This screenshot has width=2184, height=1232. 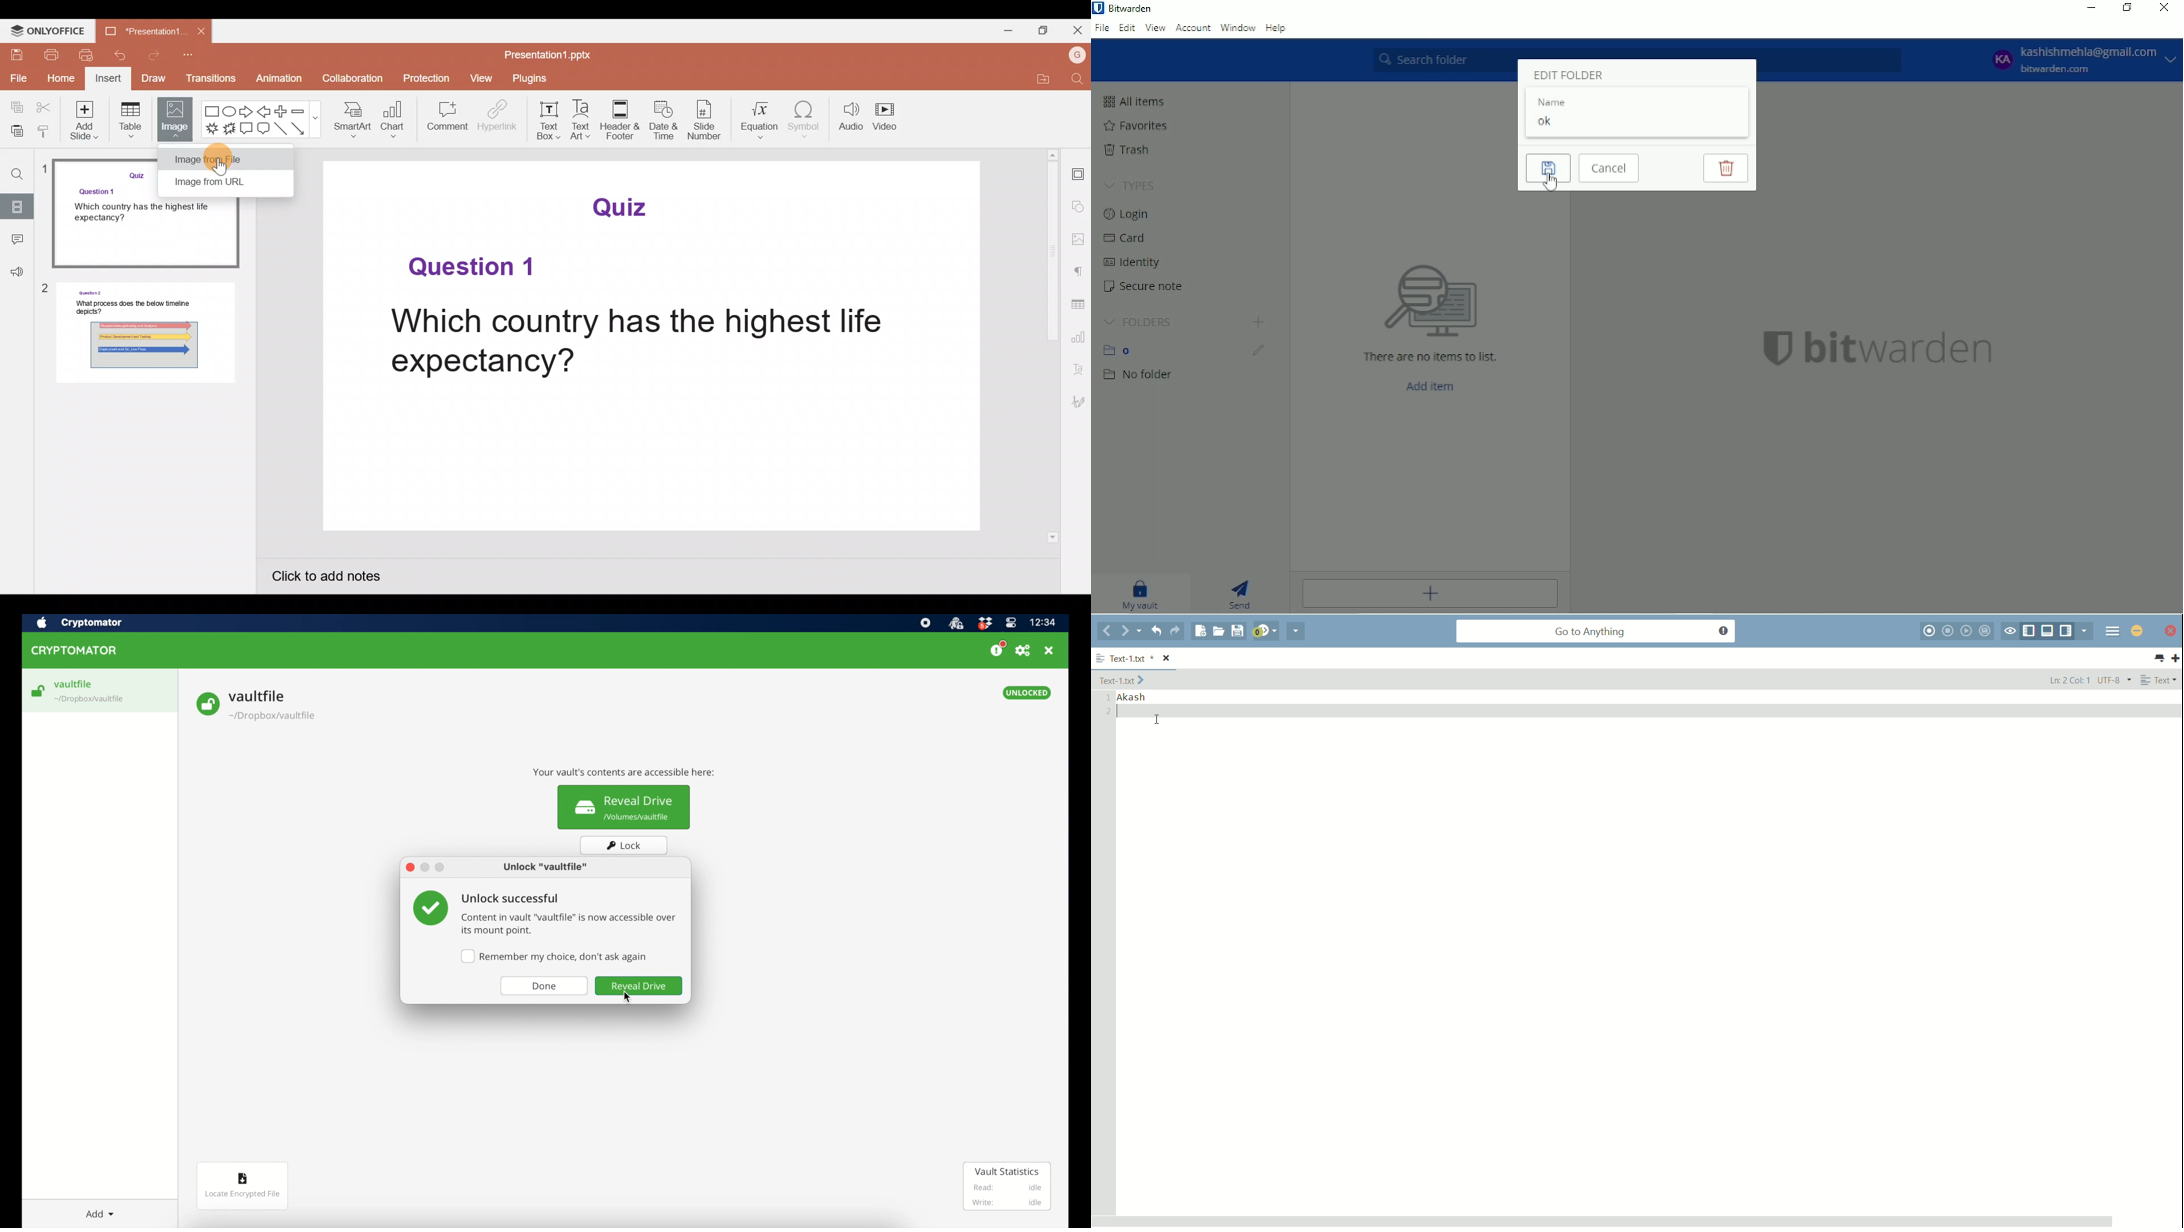 What do you see at coordinates (147, 233) in the screenshot?
I see `Slide 1 preview` at bounding box center [147, 233].